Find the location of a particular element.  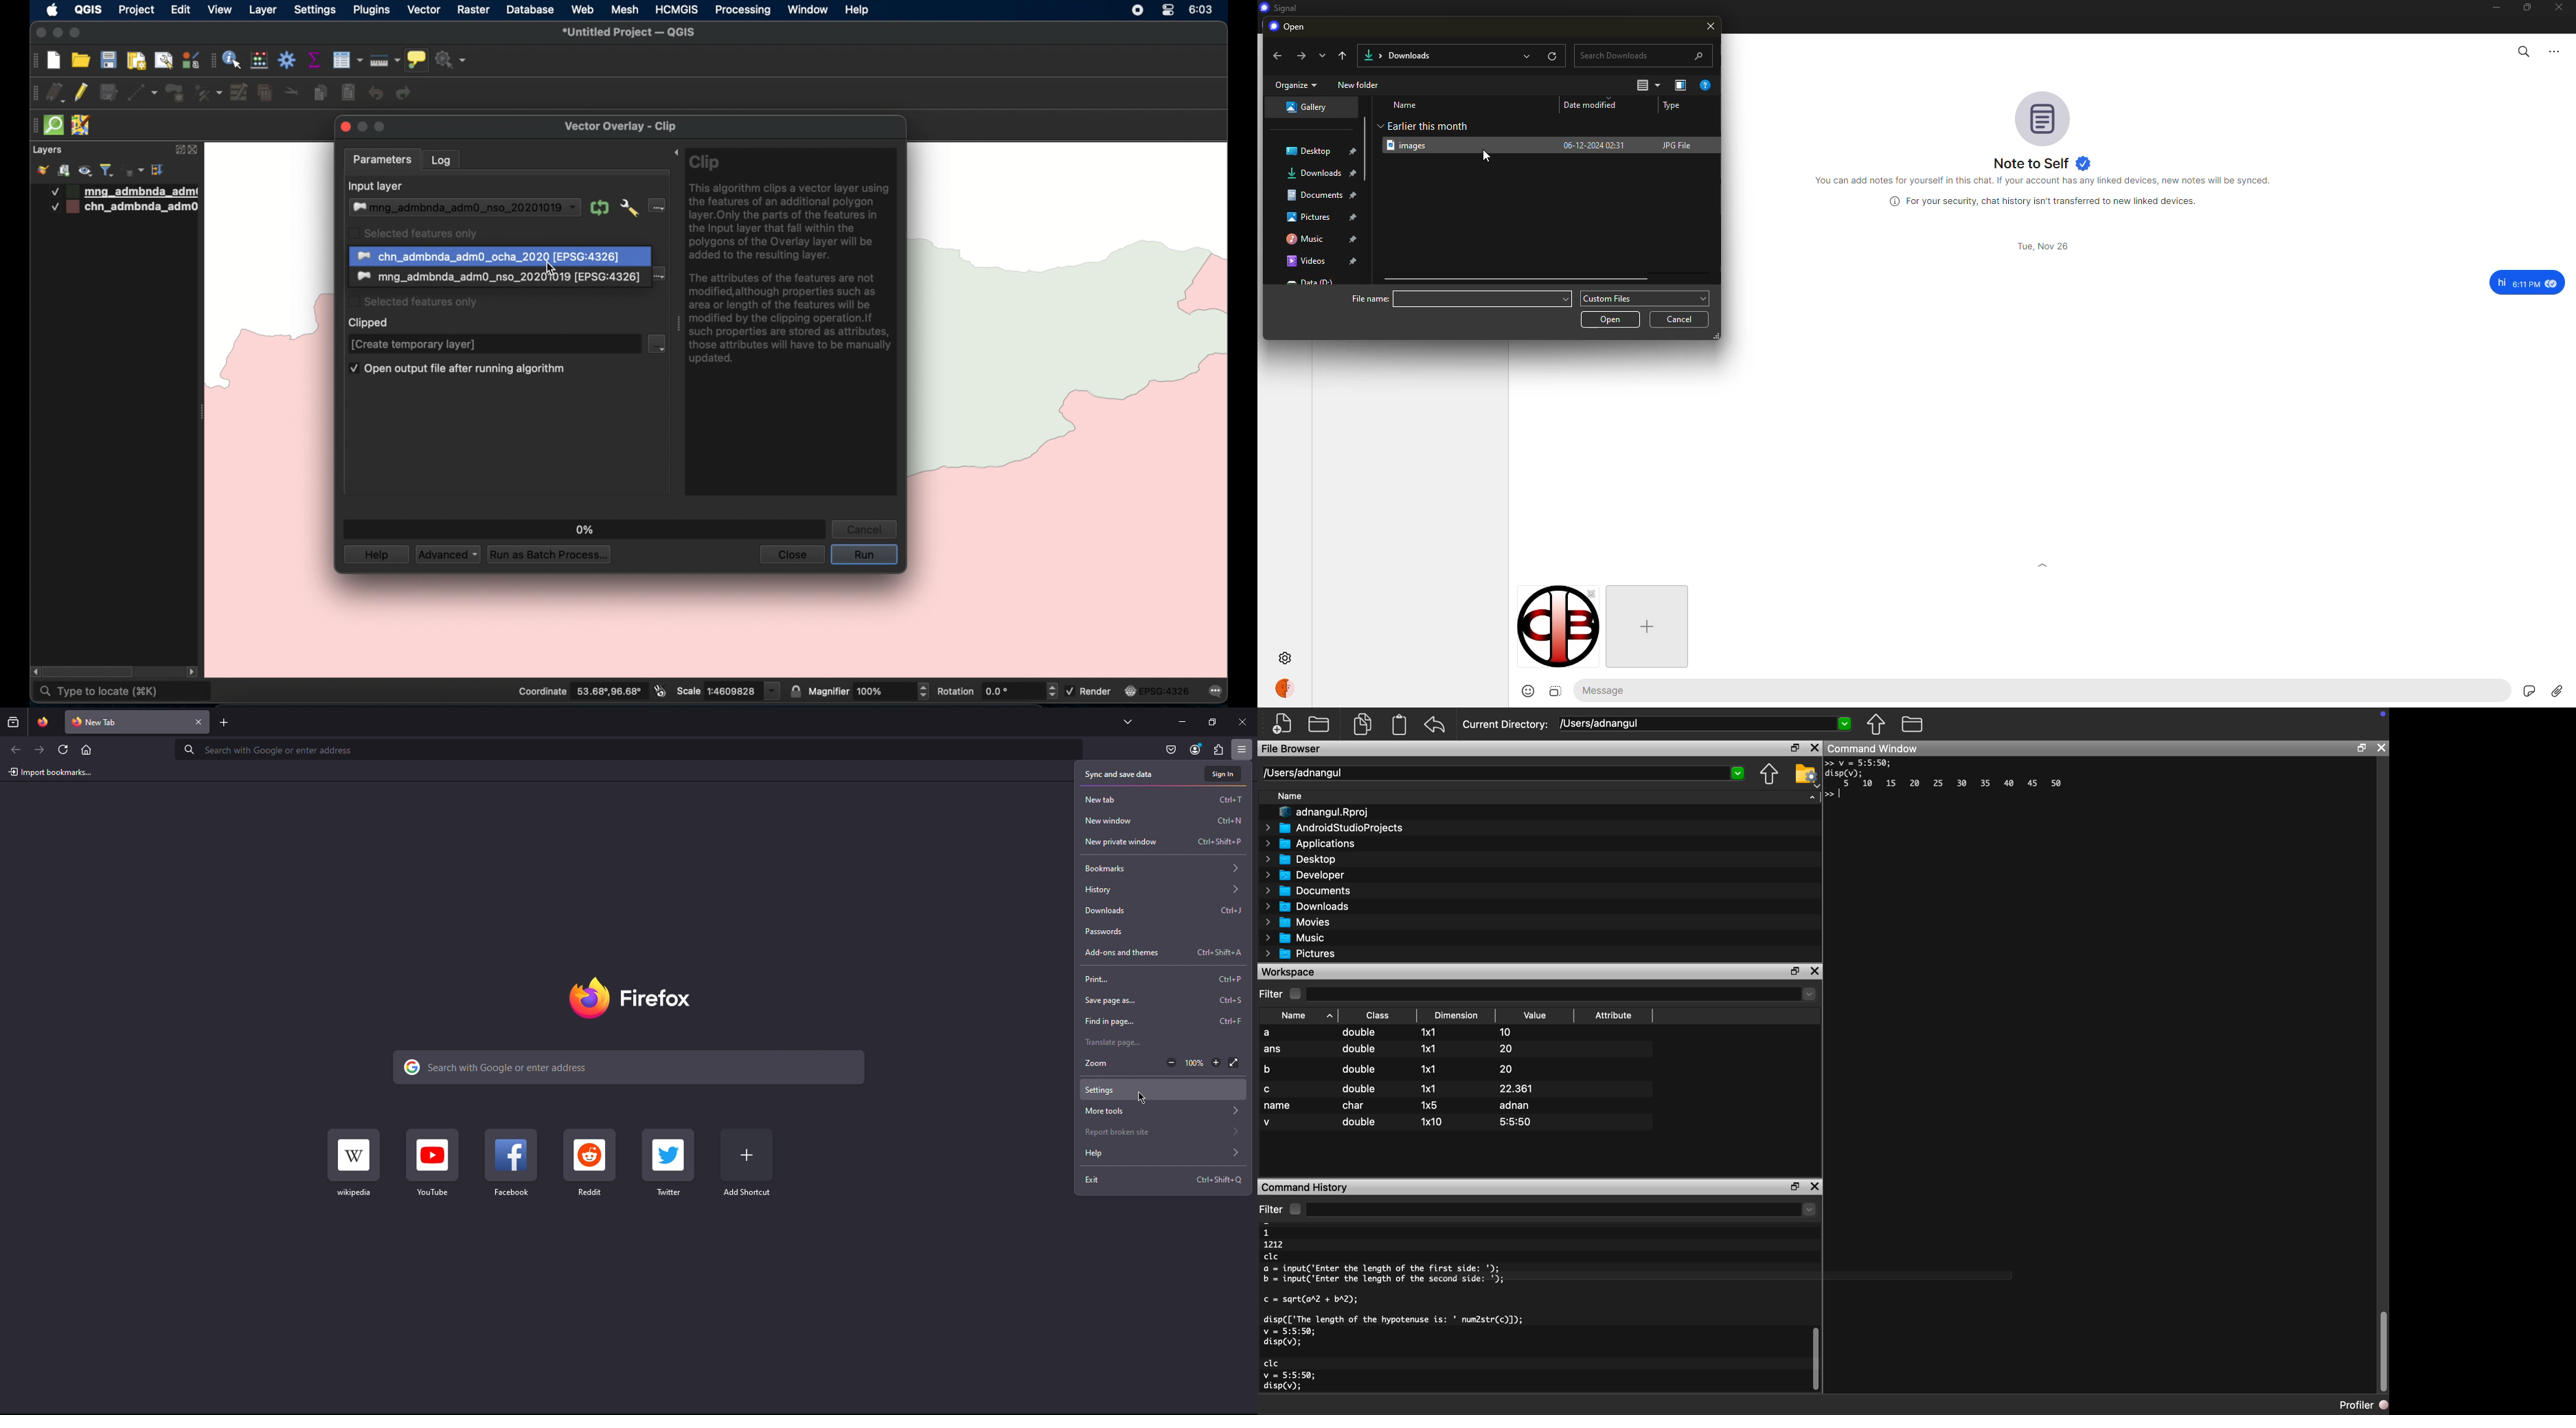

filter legend is located at coordinates (107, 170).